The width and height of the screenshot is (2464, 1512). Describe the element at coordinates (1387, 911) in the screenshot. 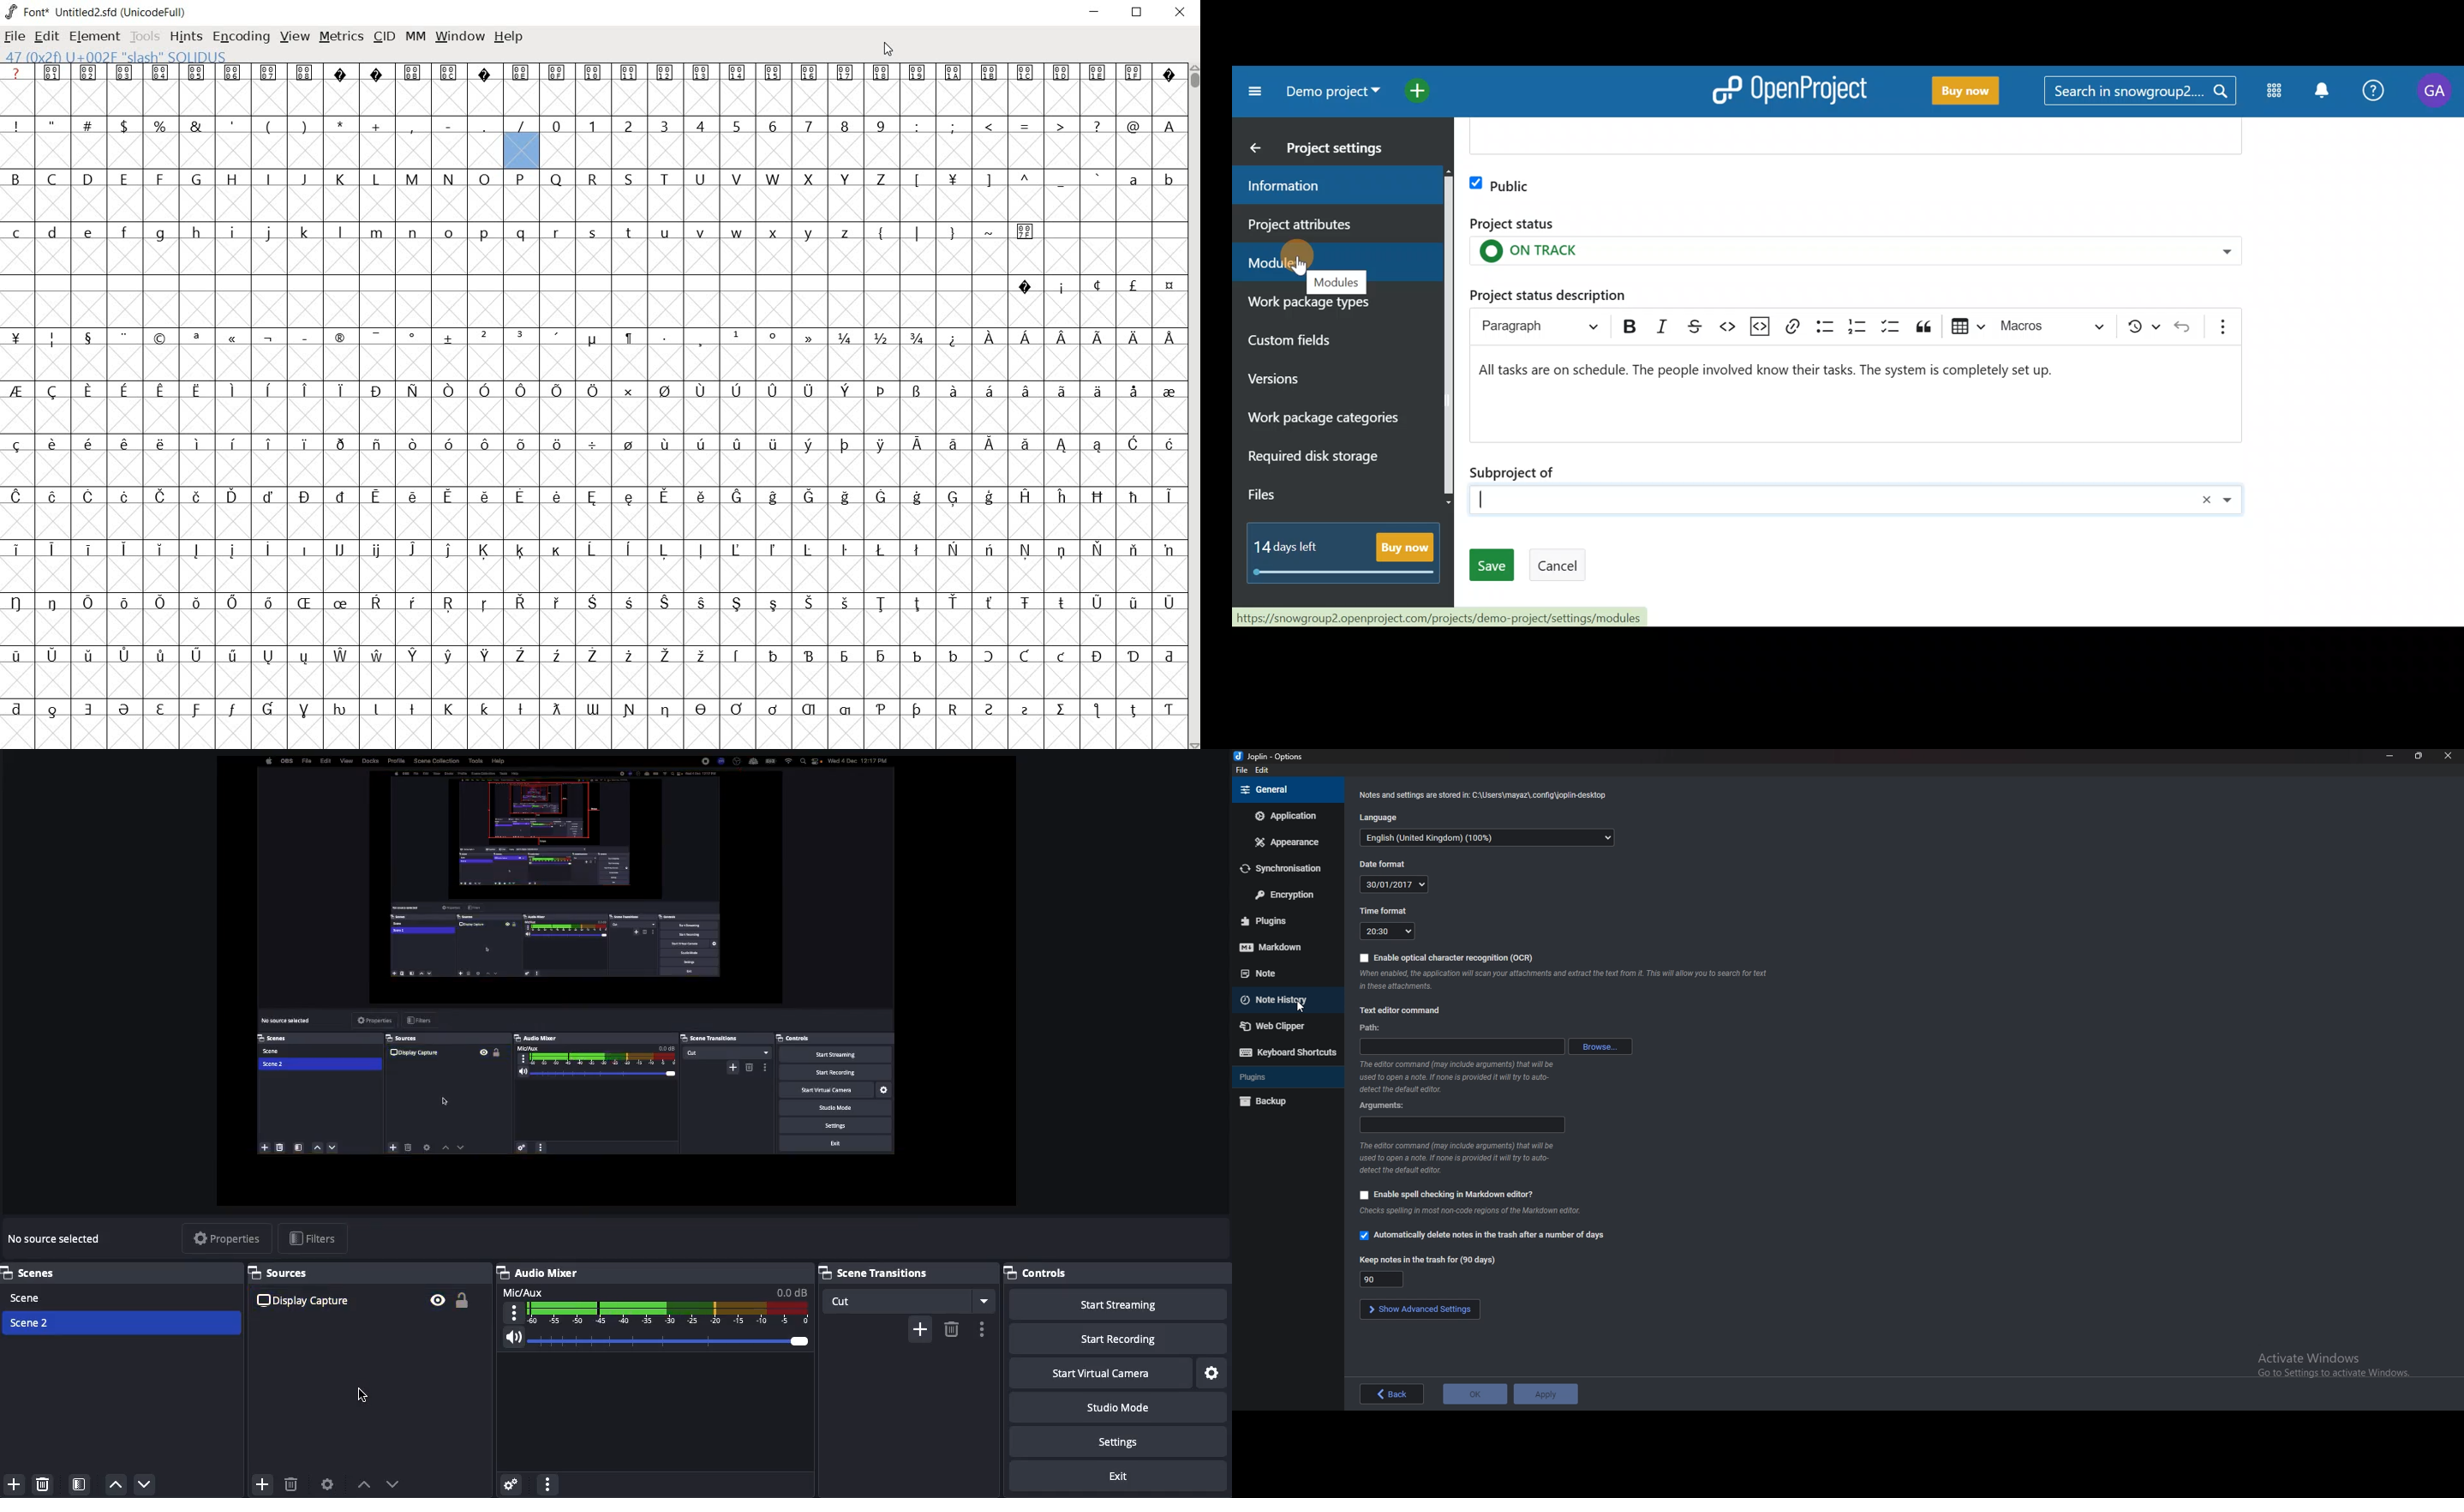

I see `Time format` at that location.